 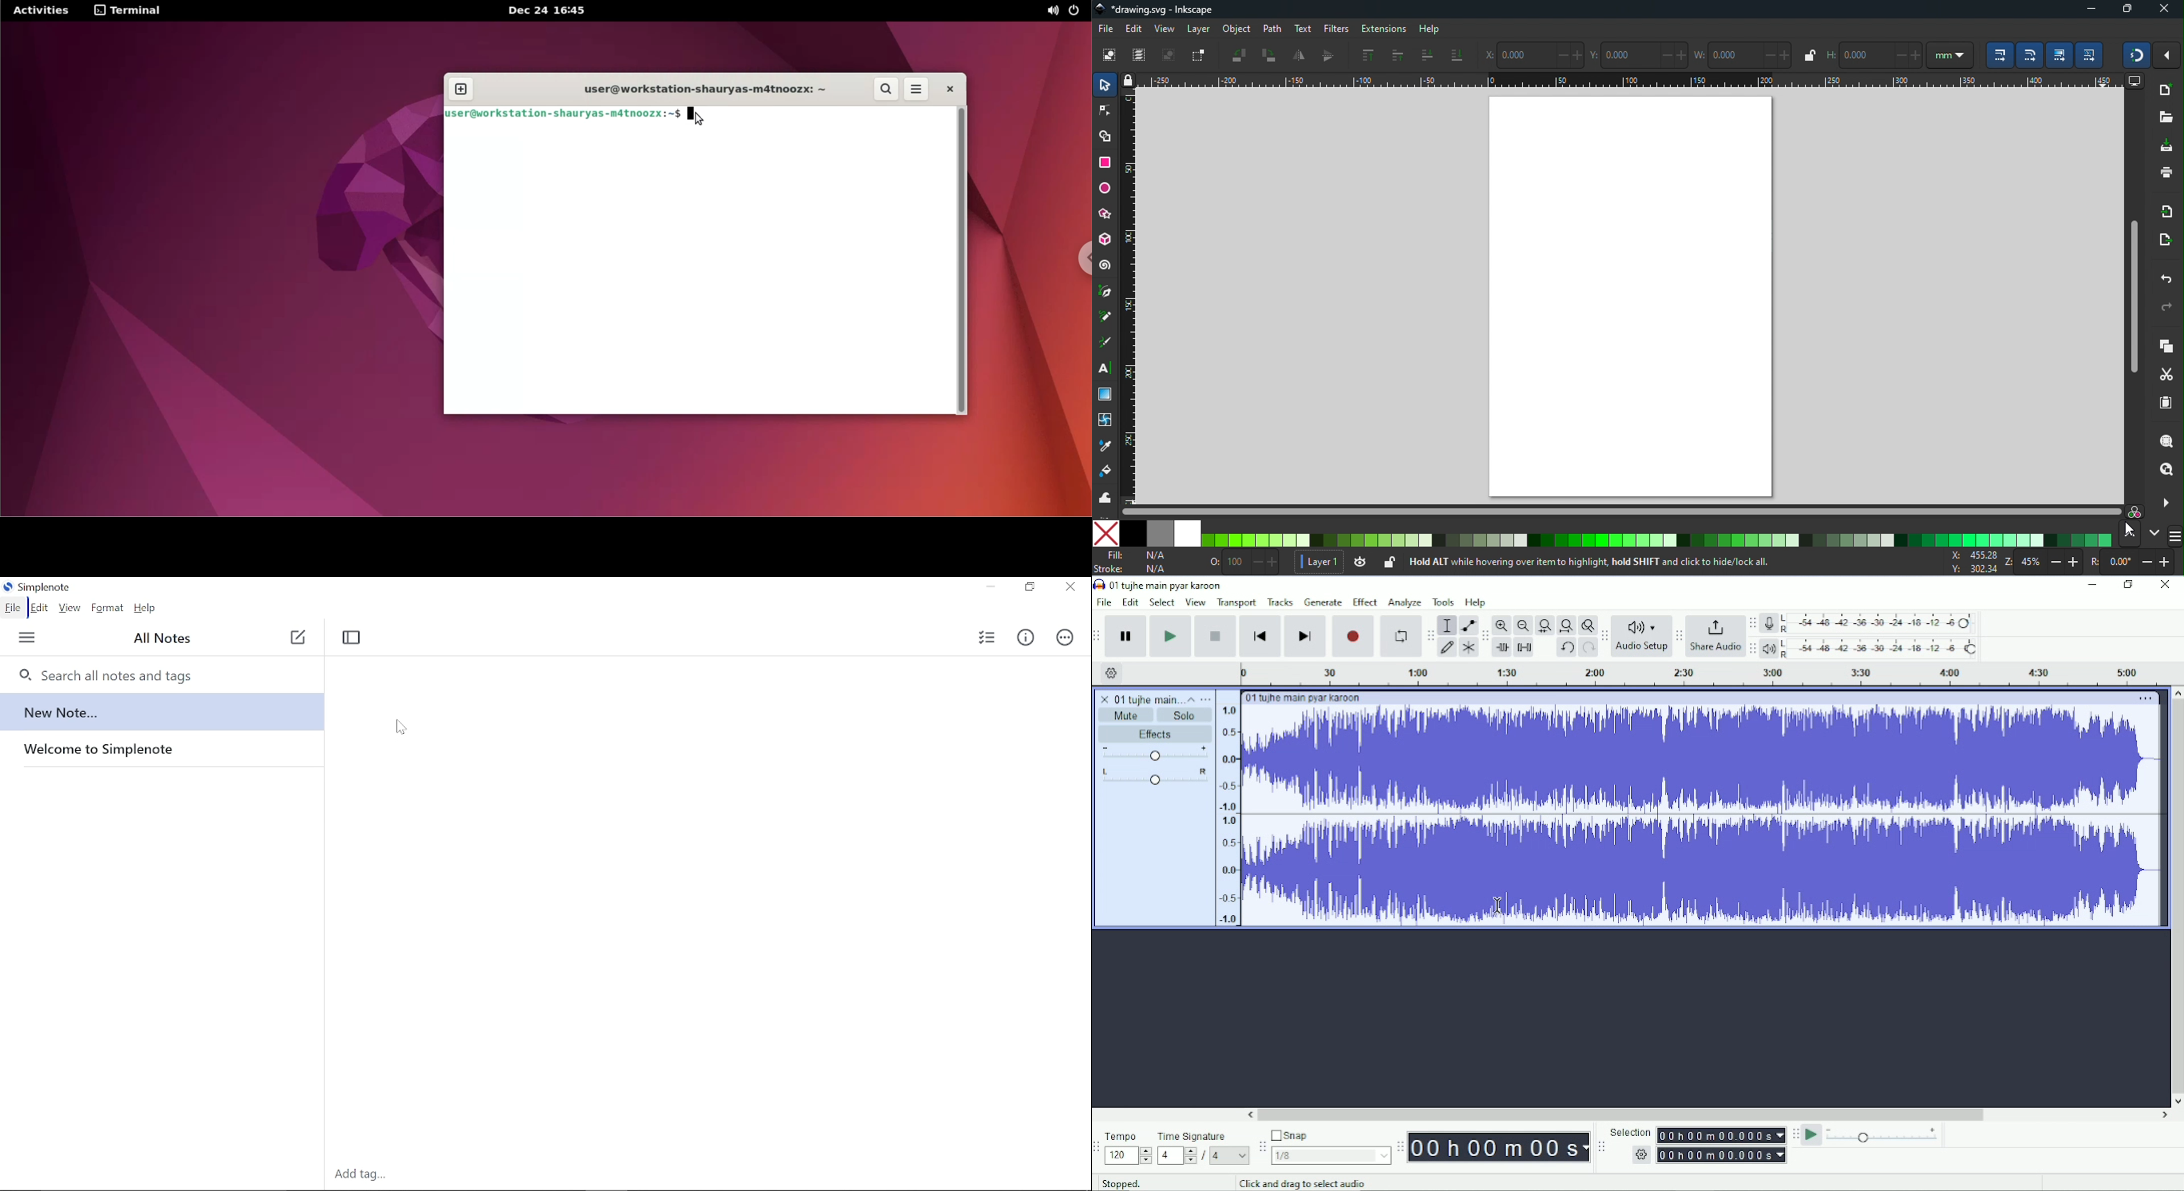 What do you see at coordinates (1269, 56) in the screenshot?
I see `rotate object 90 degree clockwise` at bounding box center [1269, 56].